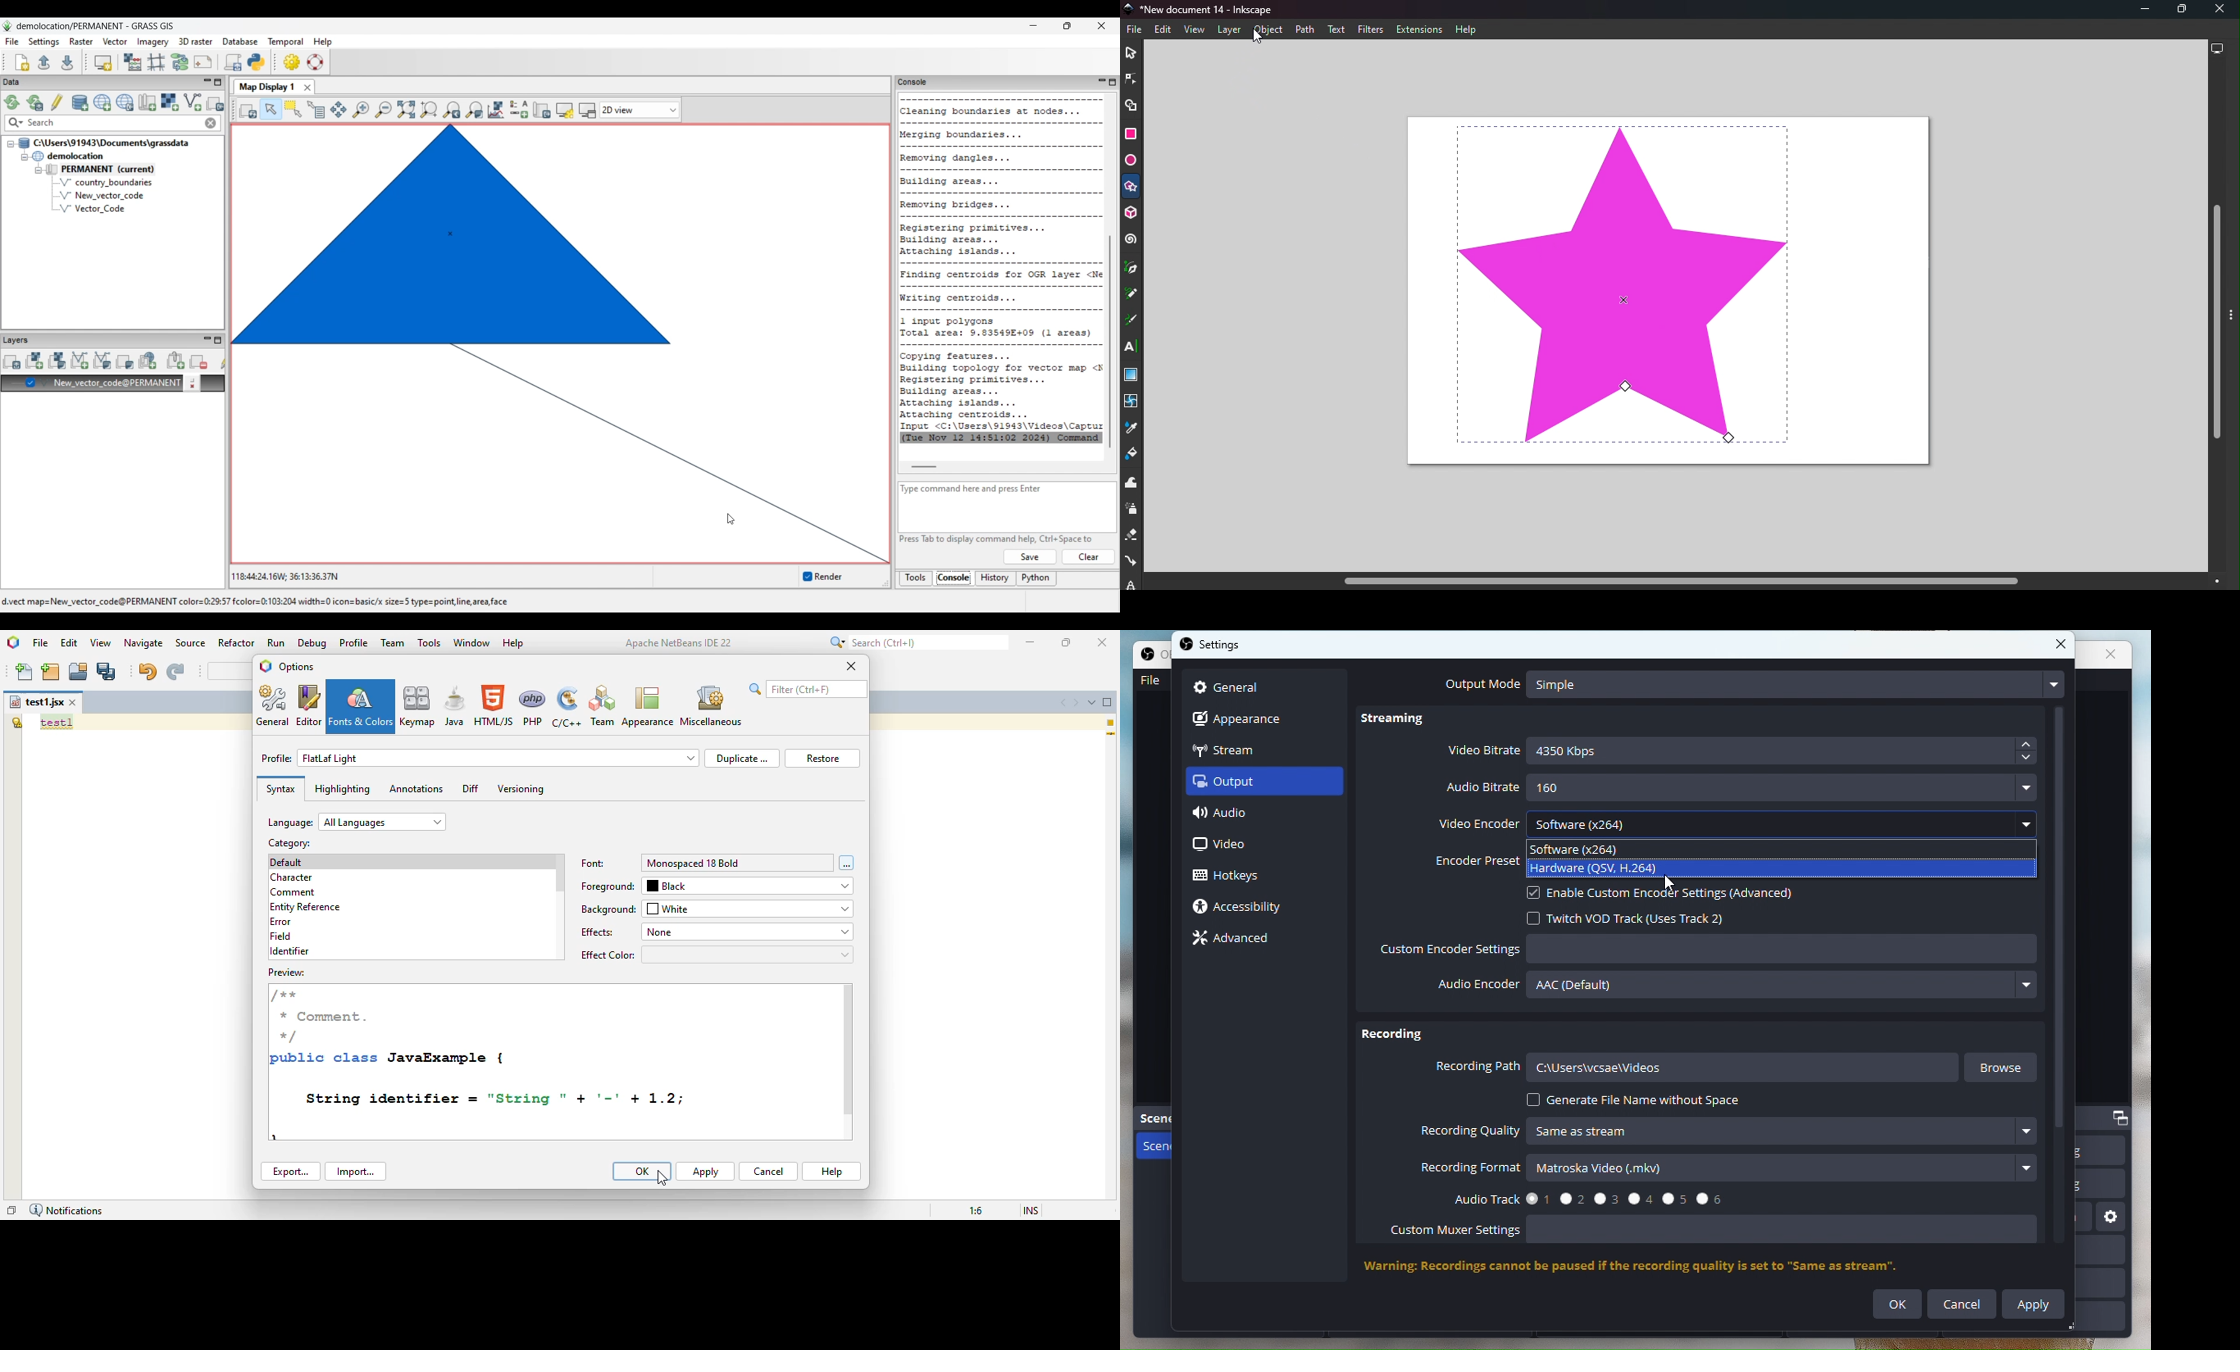  Describe the element at coordinates (916, 642) in the screenshot. I see `search` at that location.